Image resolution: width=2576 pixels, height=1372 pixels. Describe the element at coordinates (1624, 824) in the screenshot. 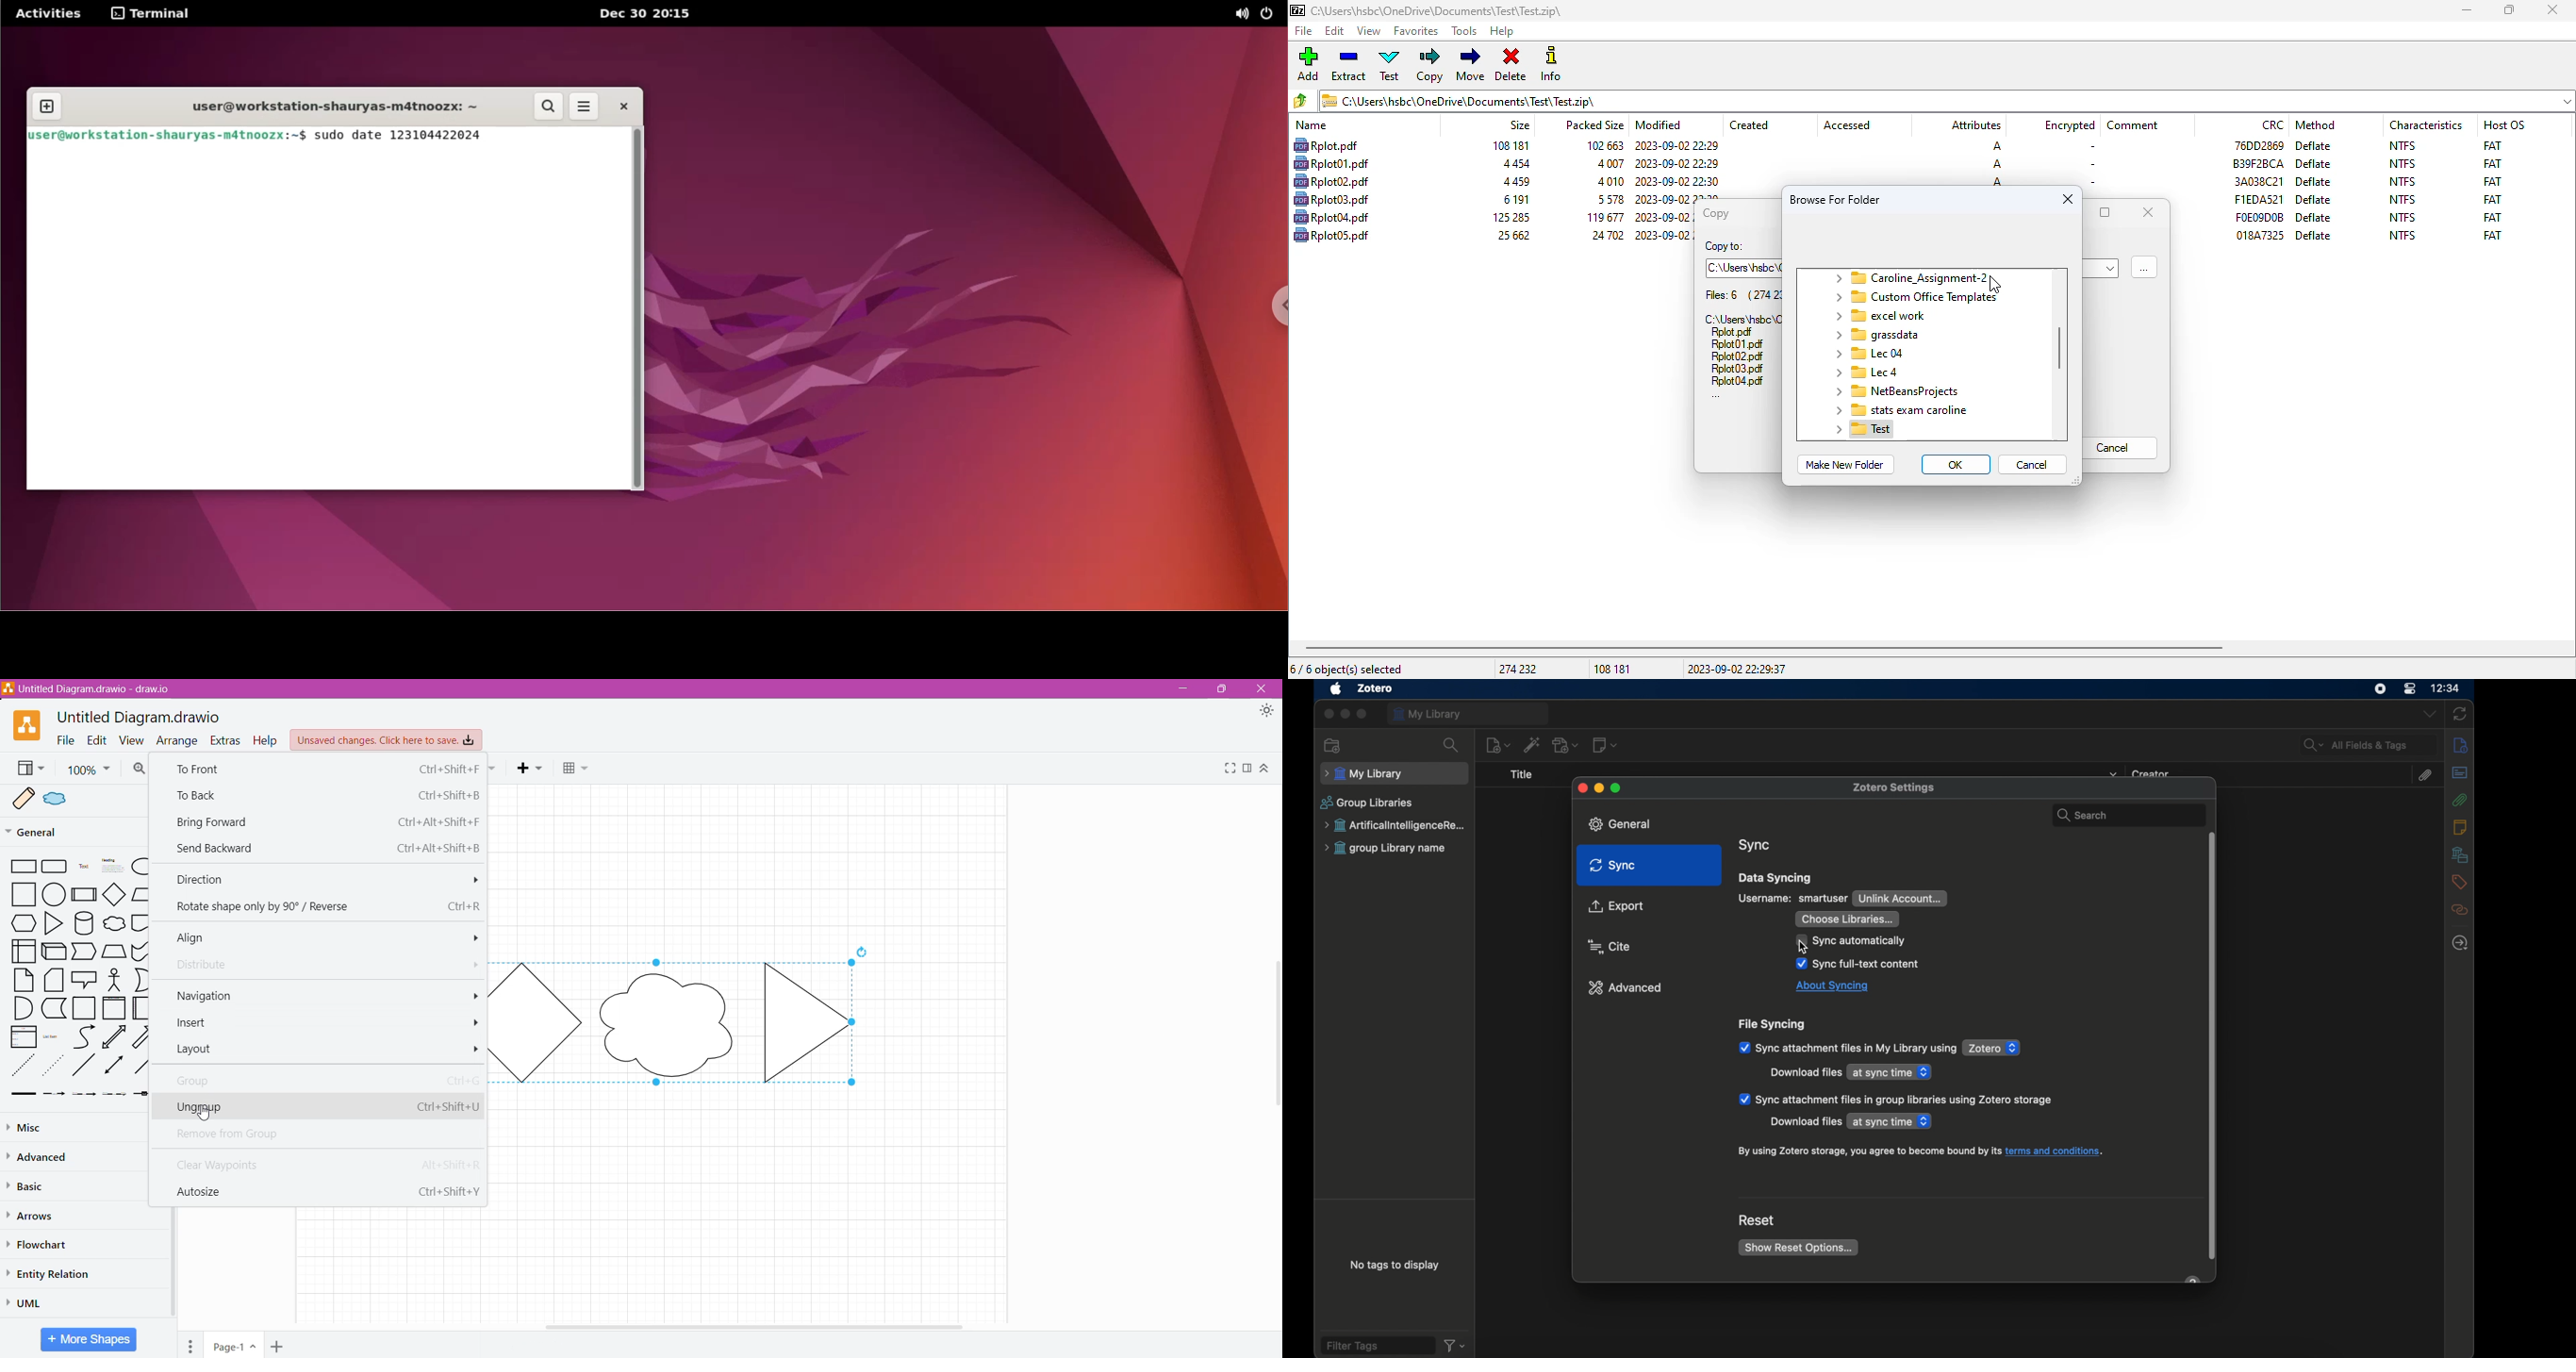

I see `general tab` at that location.